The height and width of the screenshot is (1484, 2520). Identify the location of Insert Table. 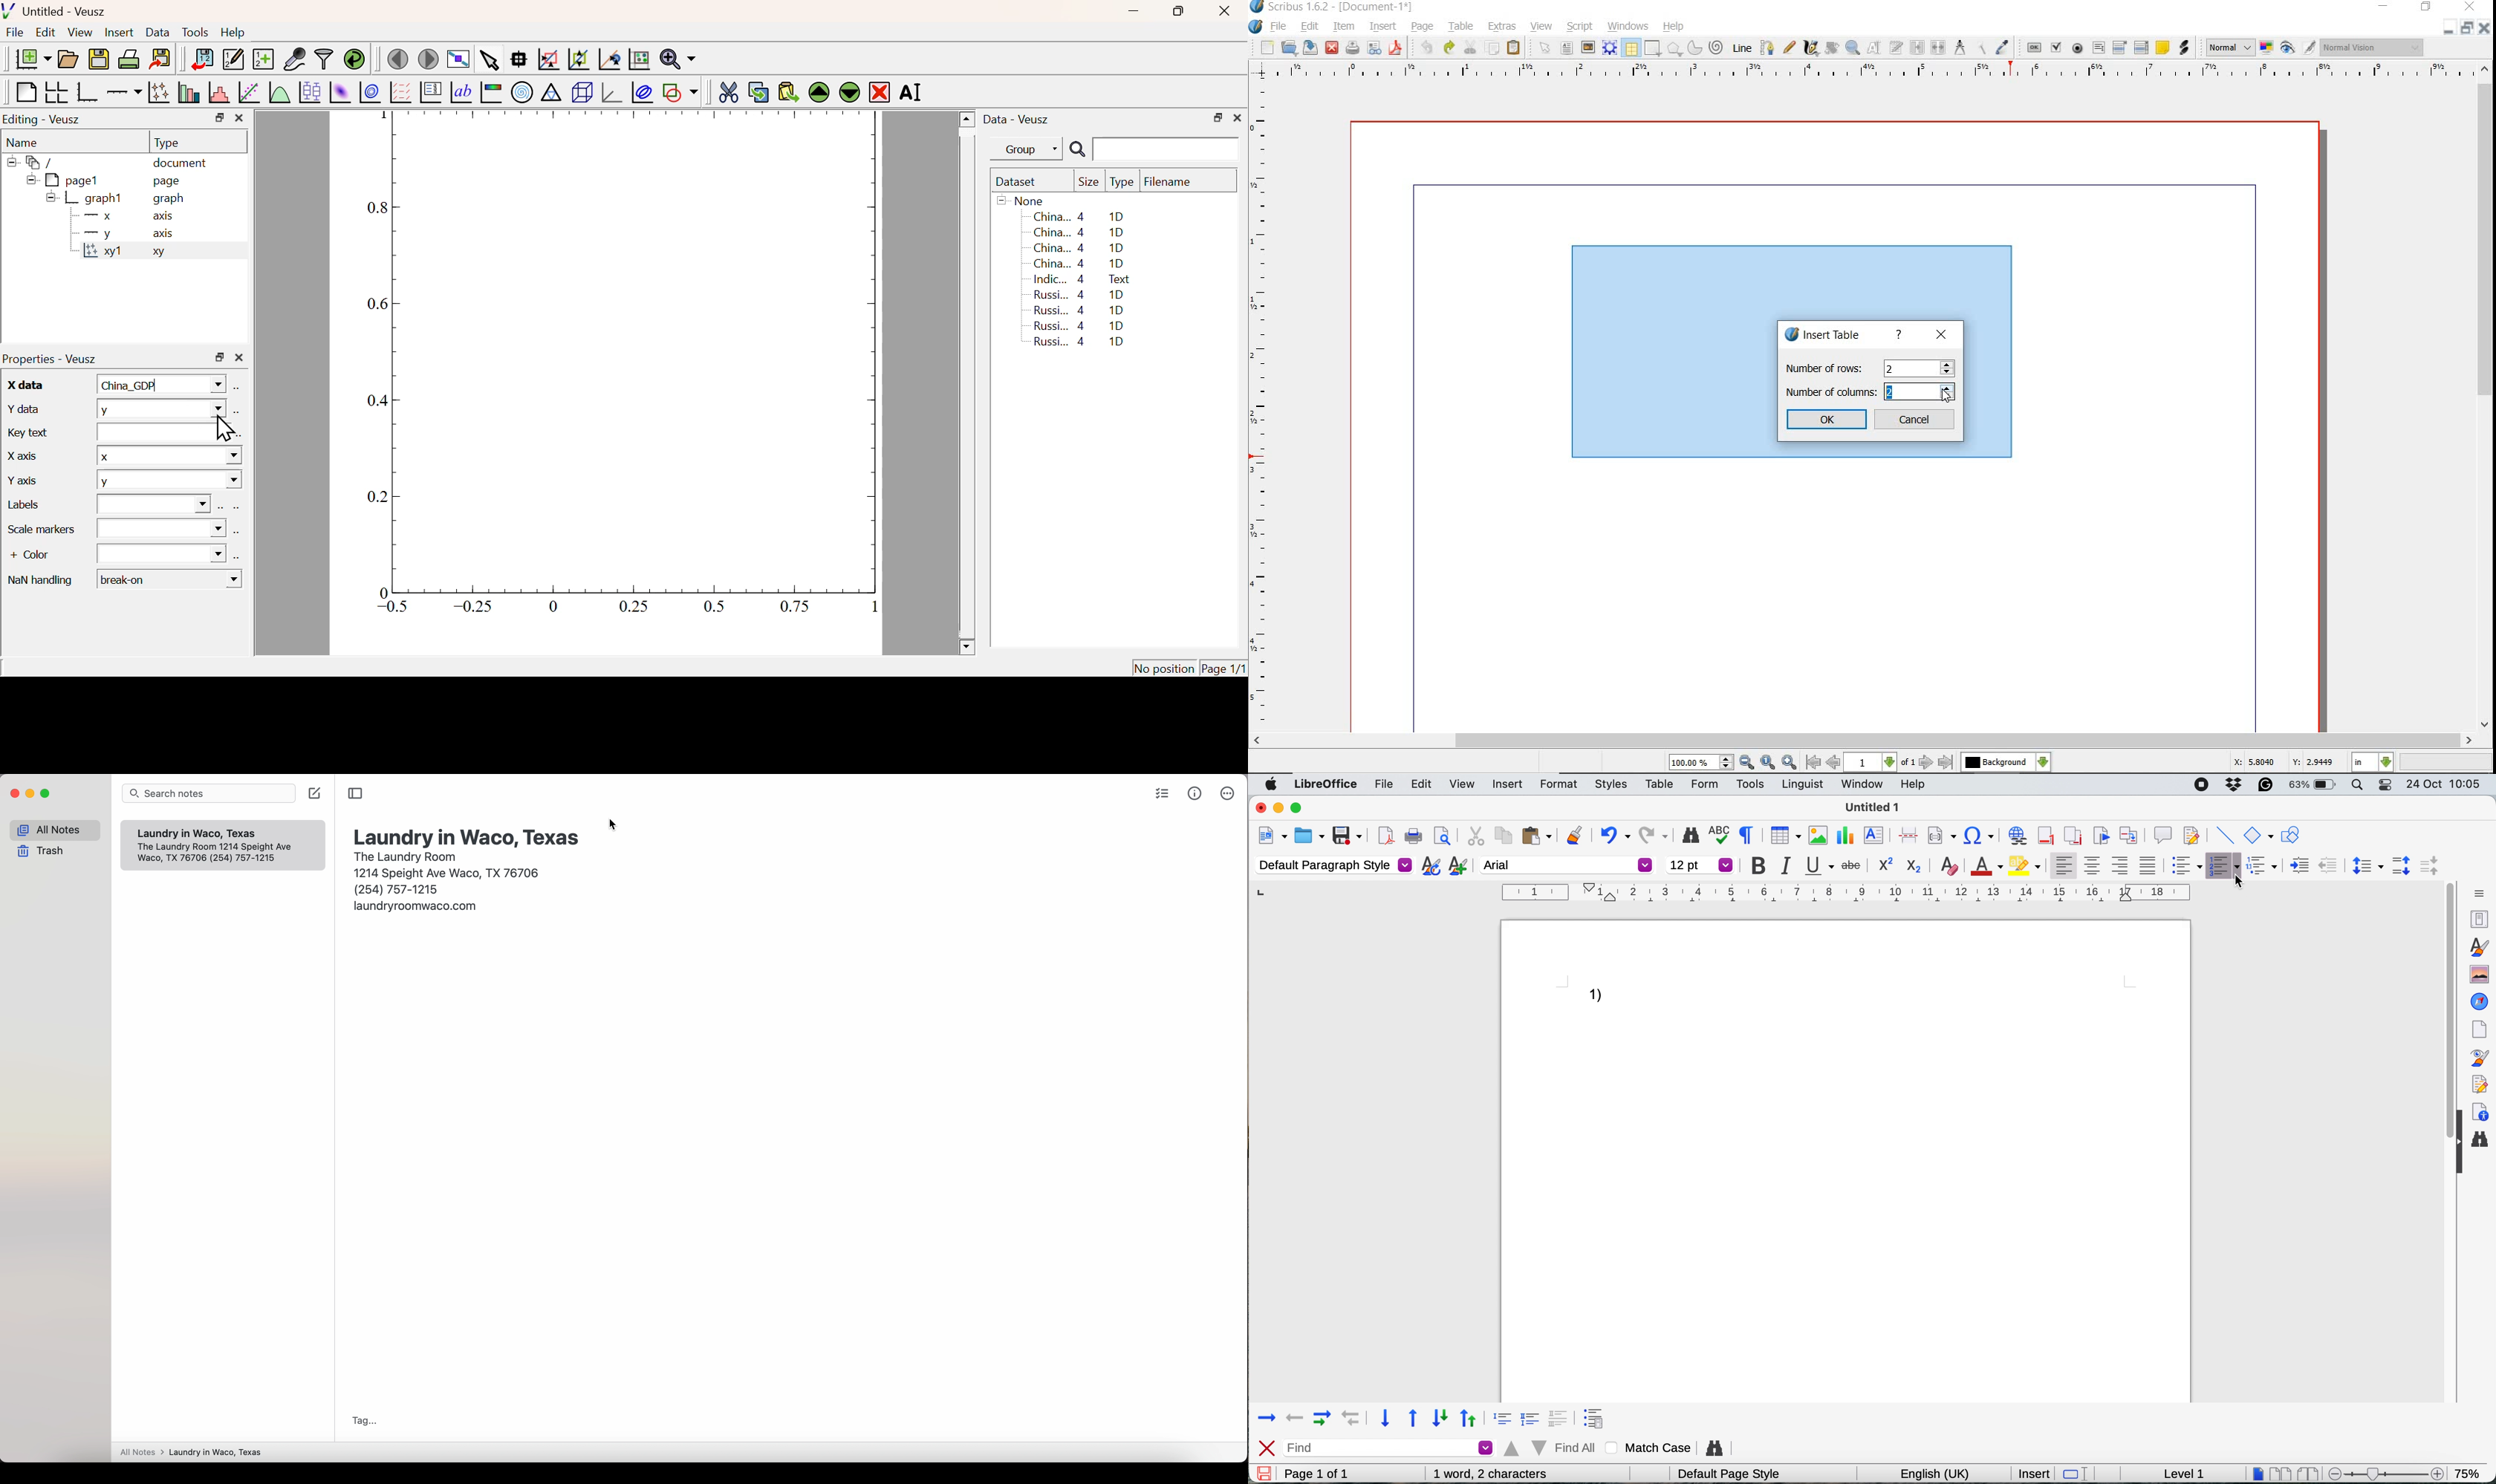
(1828, 336).